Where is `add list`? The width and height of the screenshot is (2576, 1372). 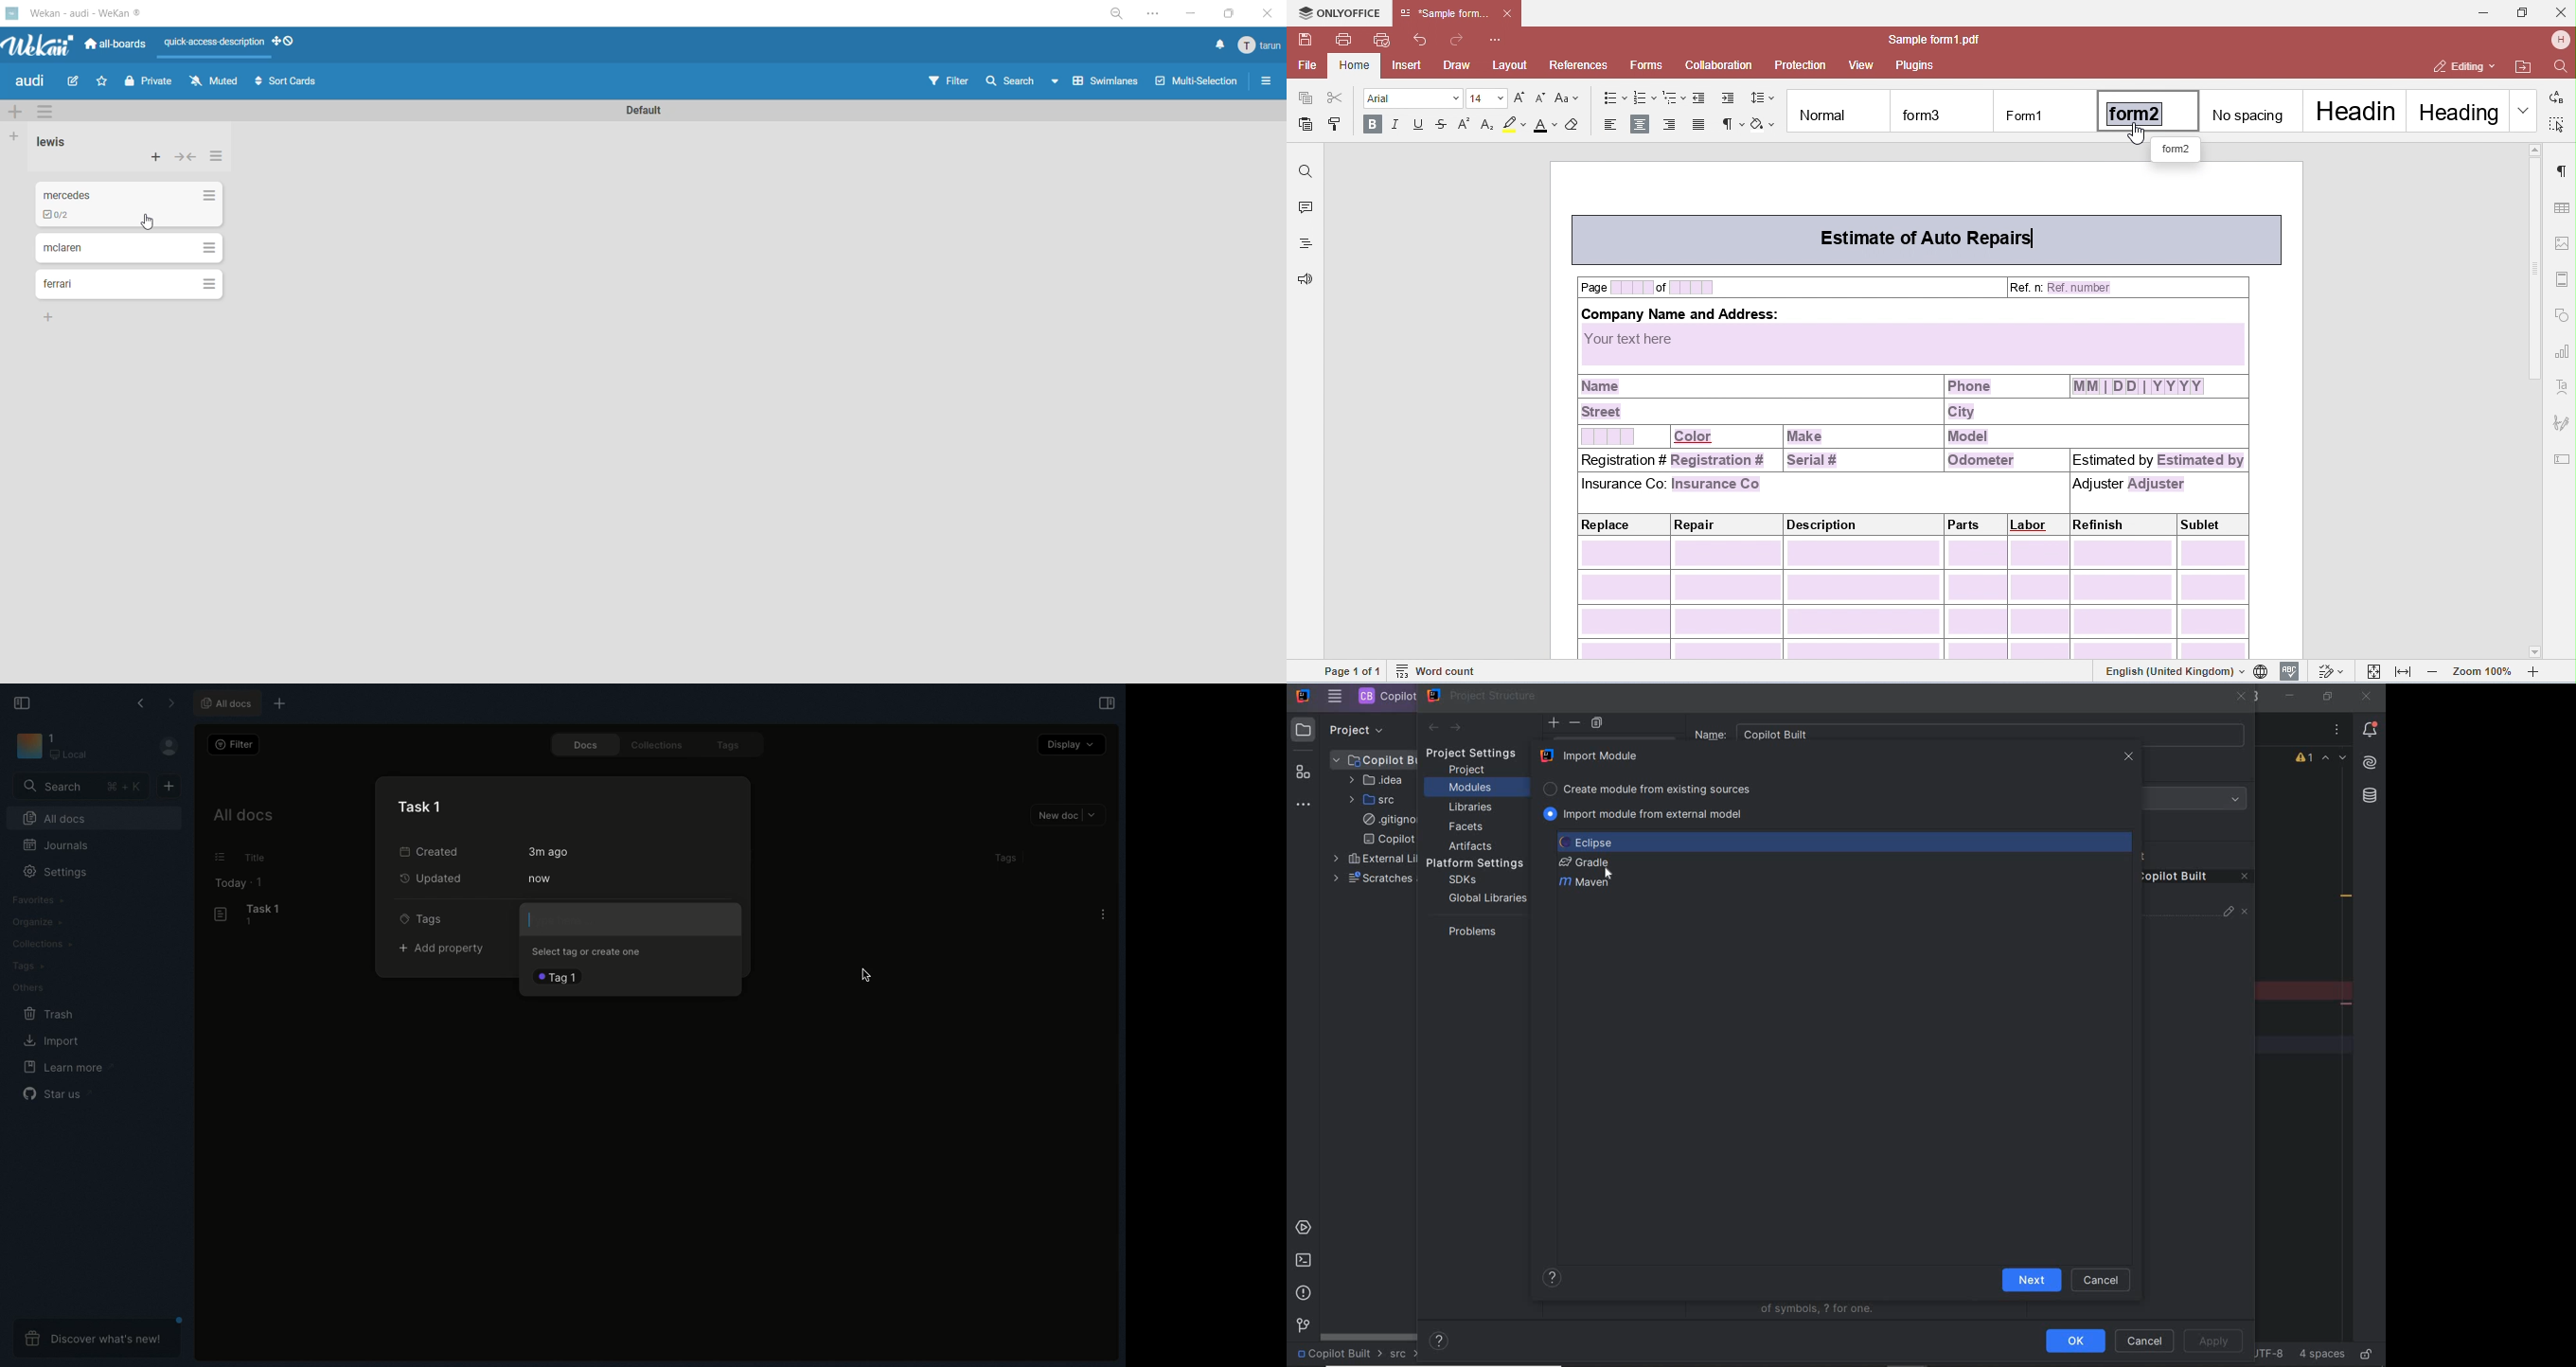 add list is located at coordinates (16, 137).